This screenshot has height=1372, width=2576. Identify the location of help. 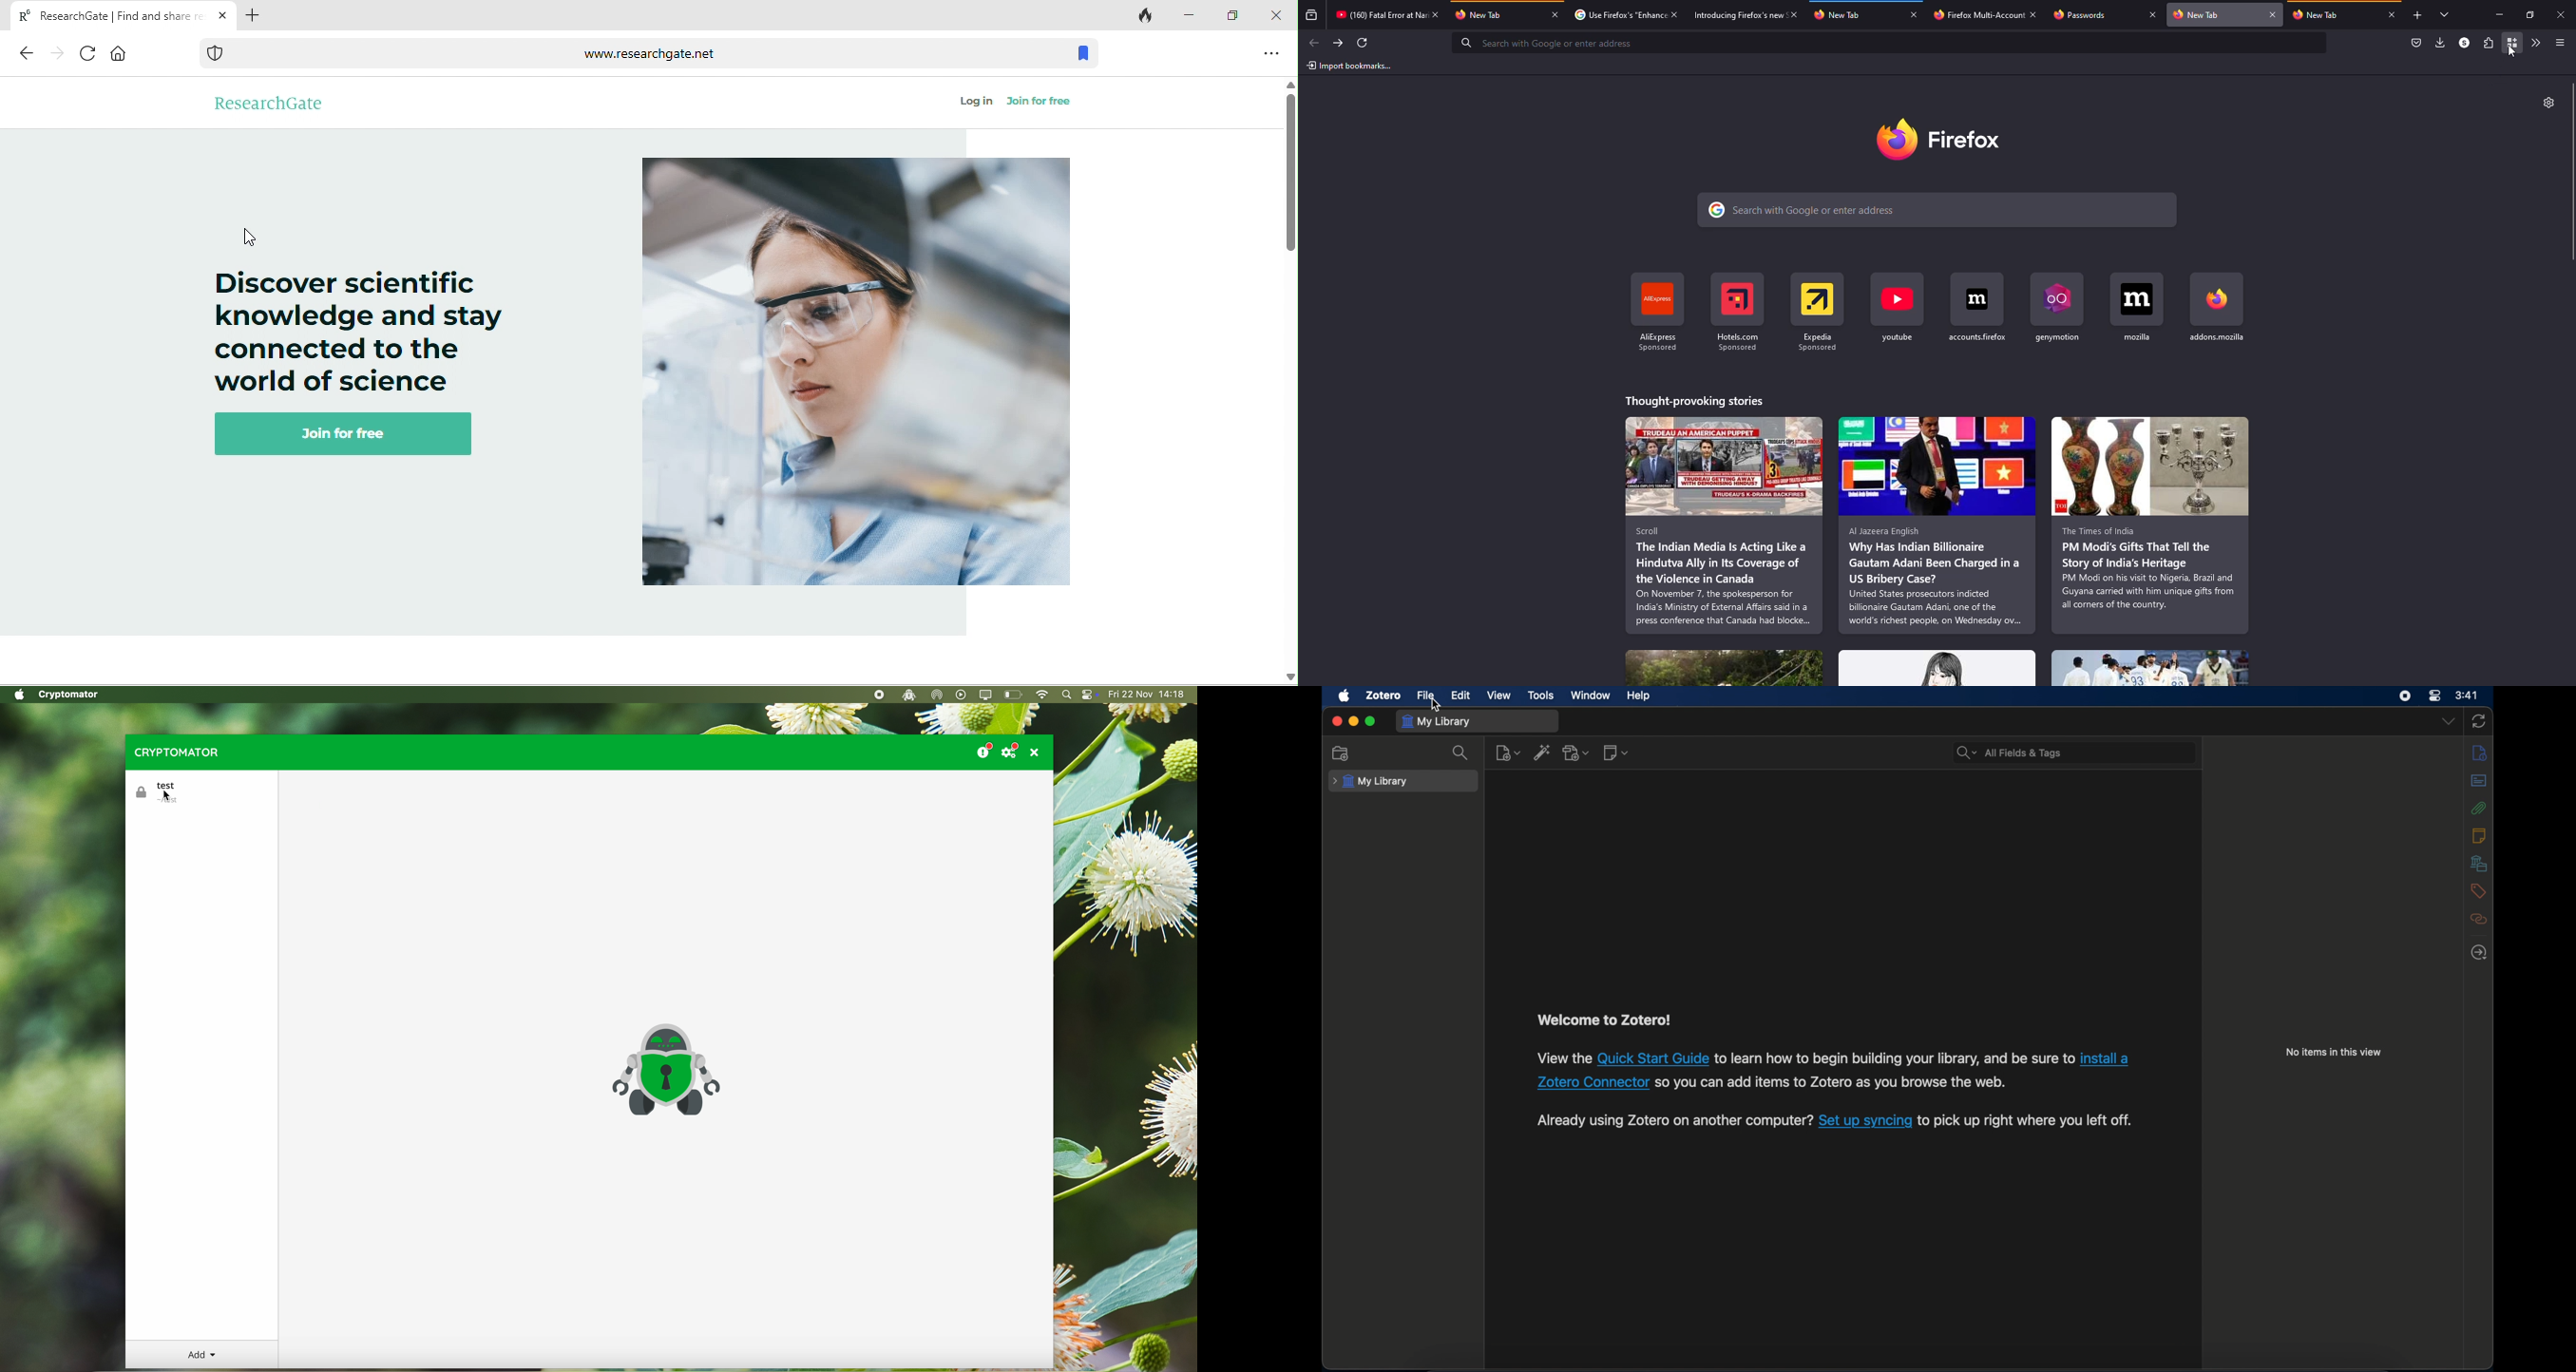
(1640, 696).